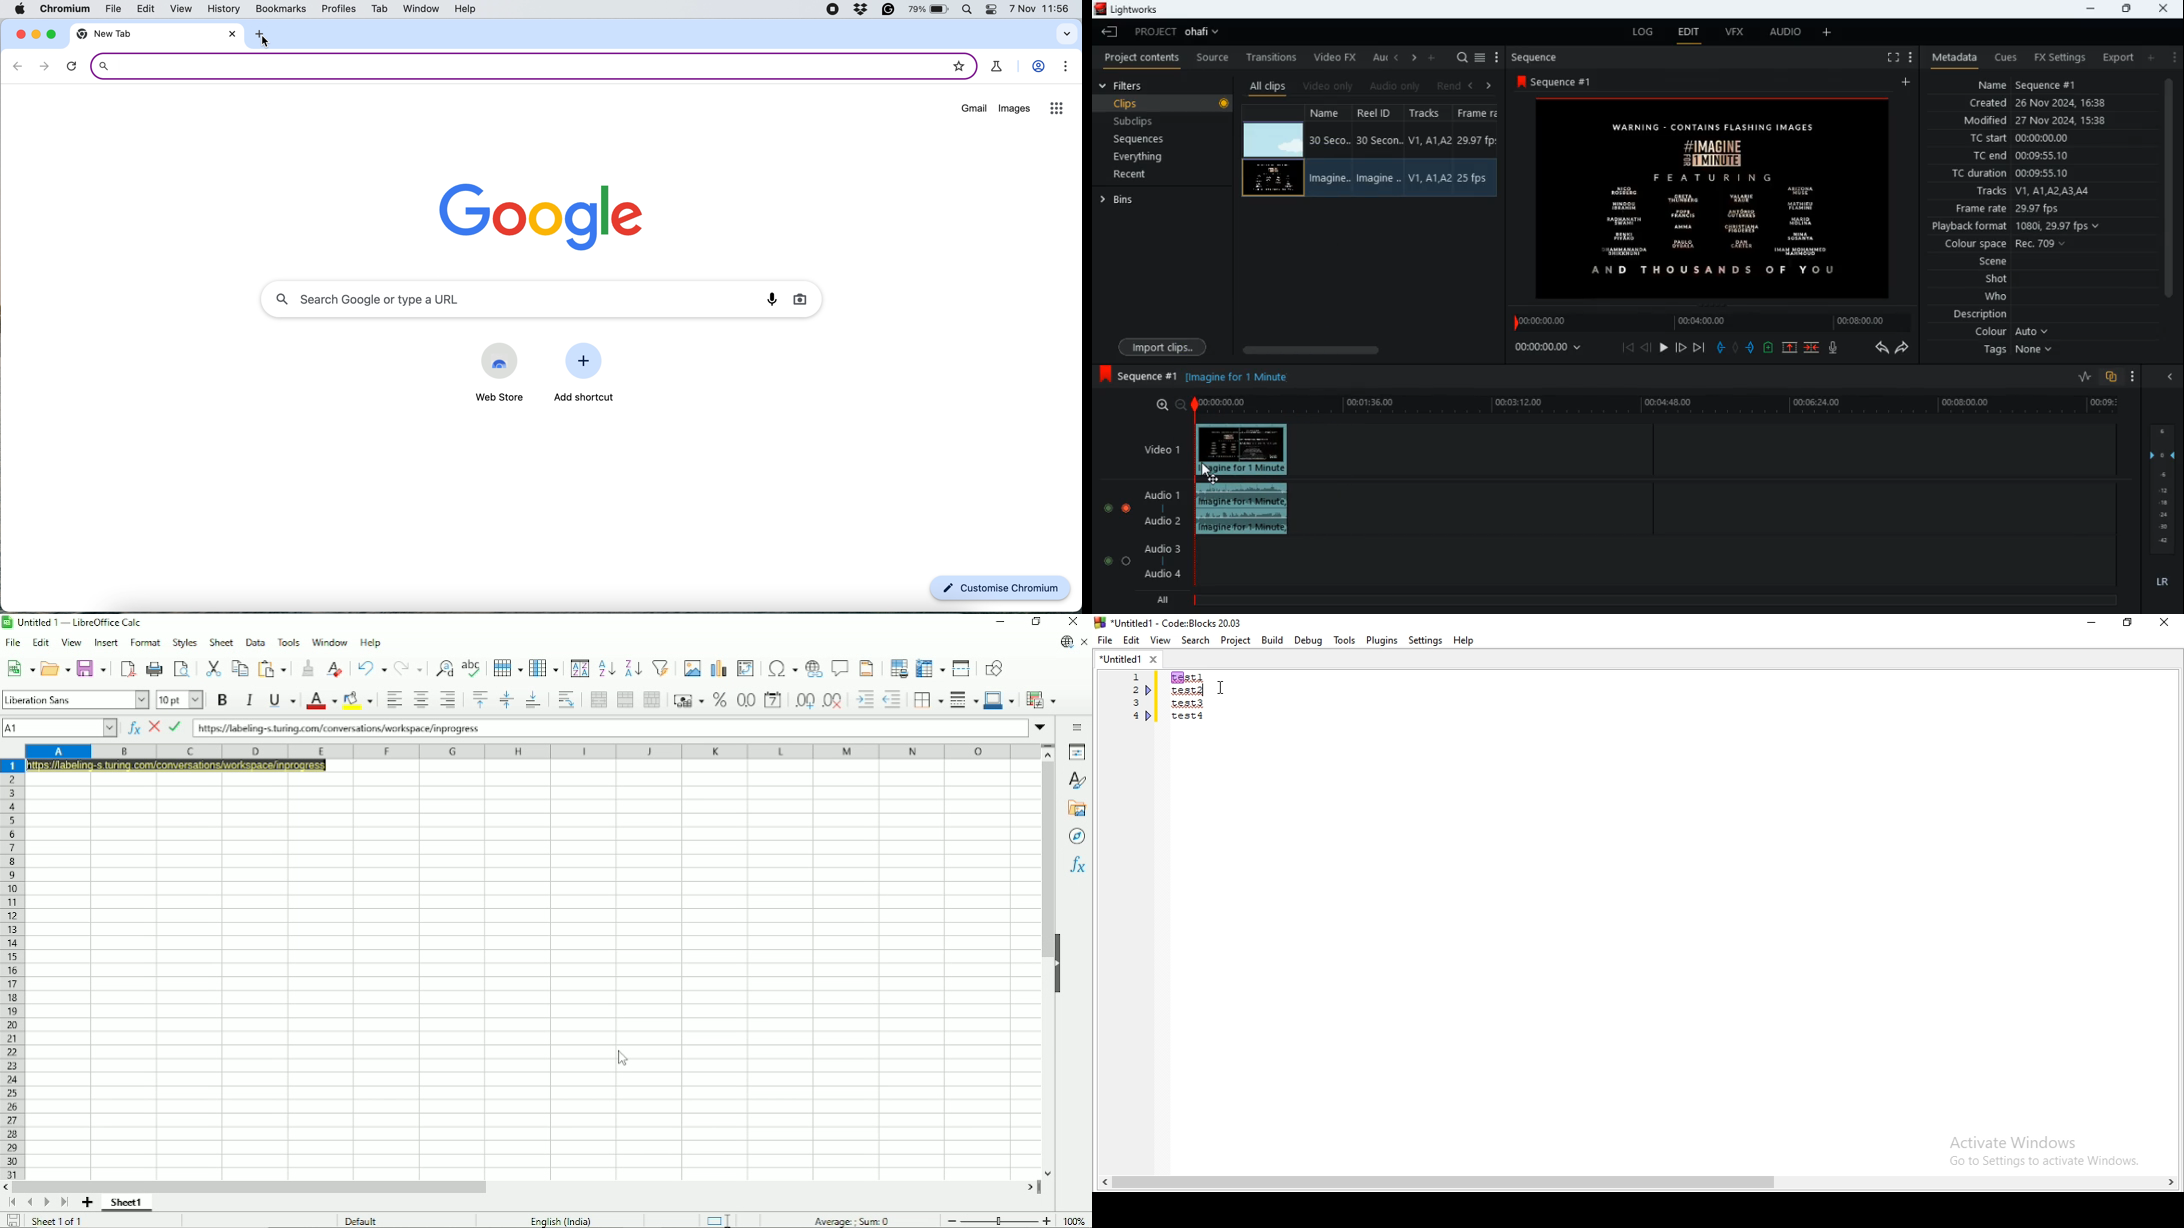 Image resolution: width=2184 pixels, height=1232 pixels. Describe the element at coordinates (692, 668) in the screenshot. I see `Insert image` at that location.